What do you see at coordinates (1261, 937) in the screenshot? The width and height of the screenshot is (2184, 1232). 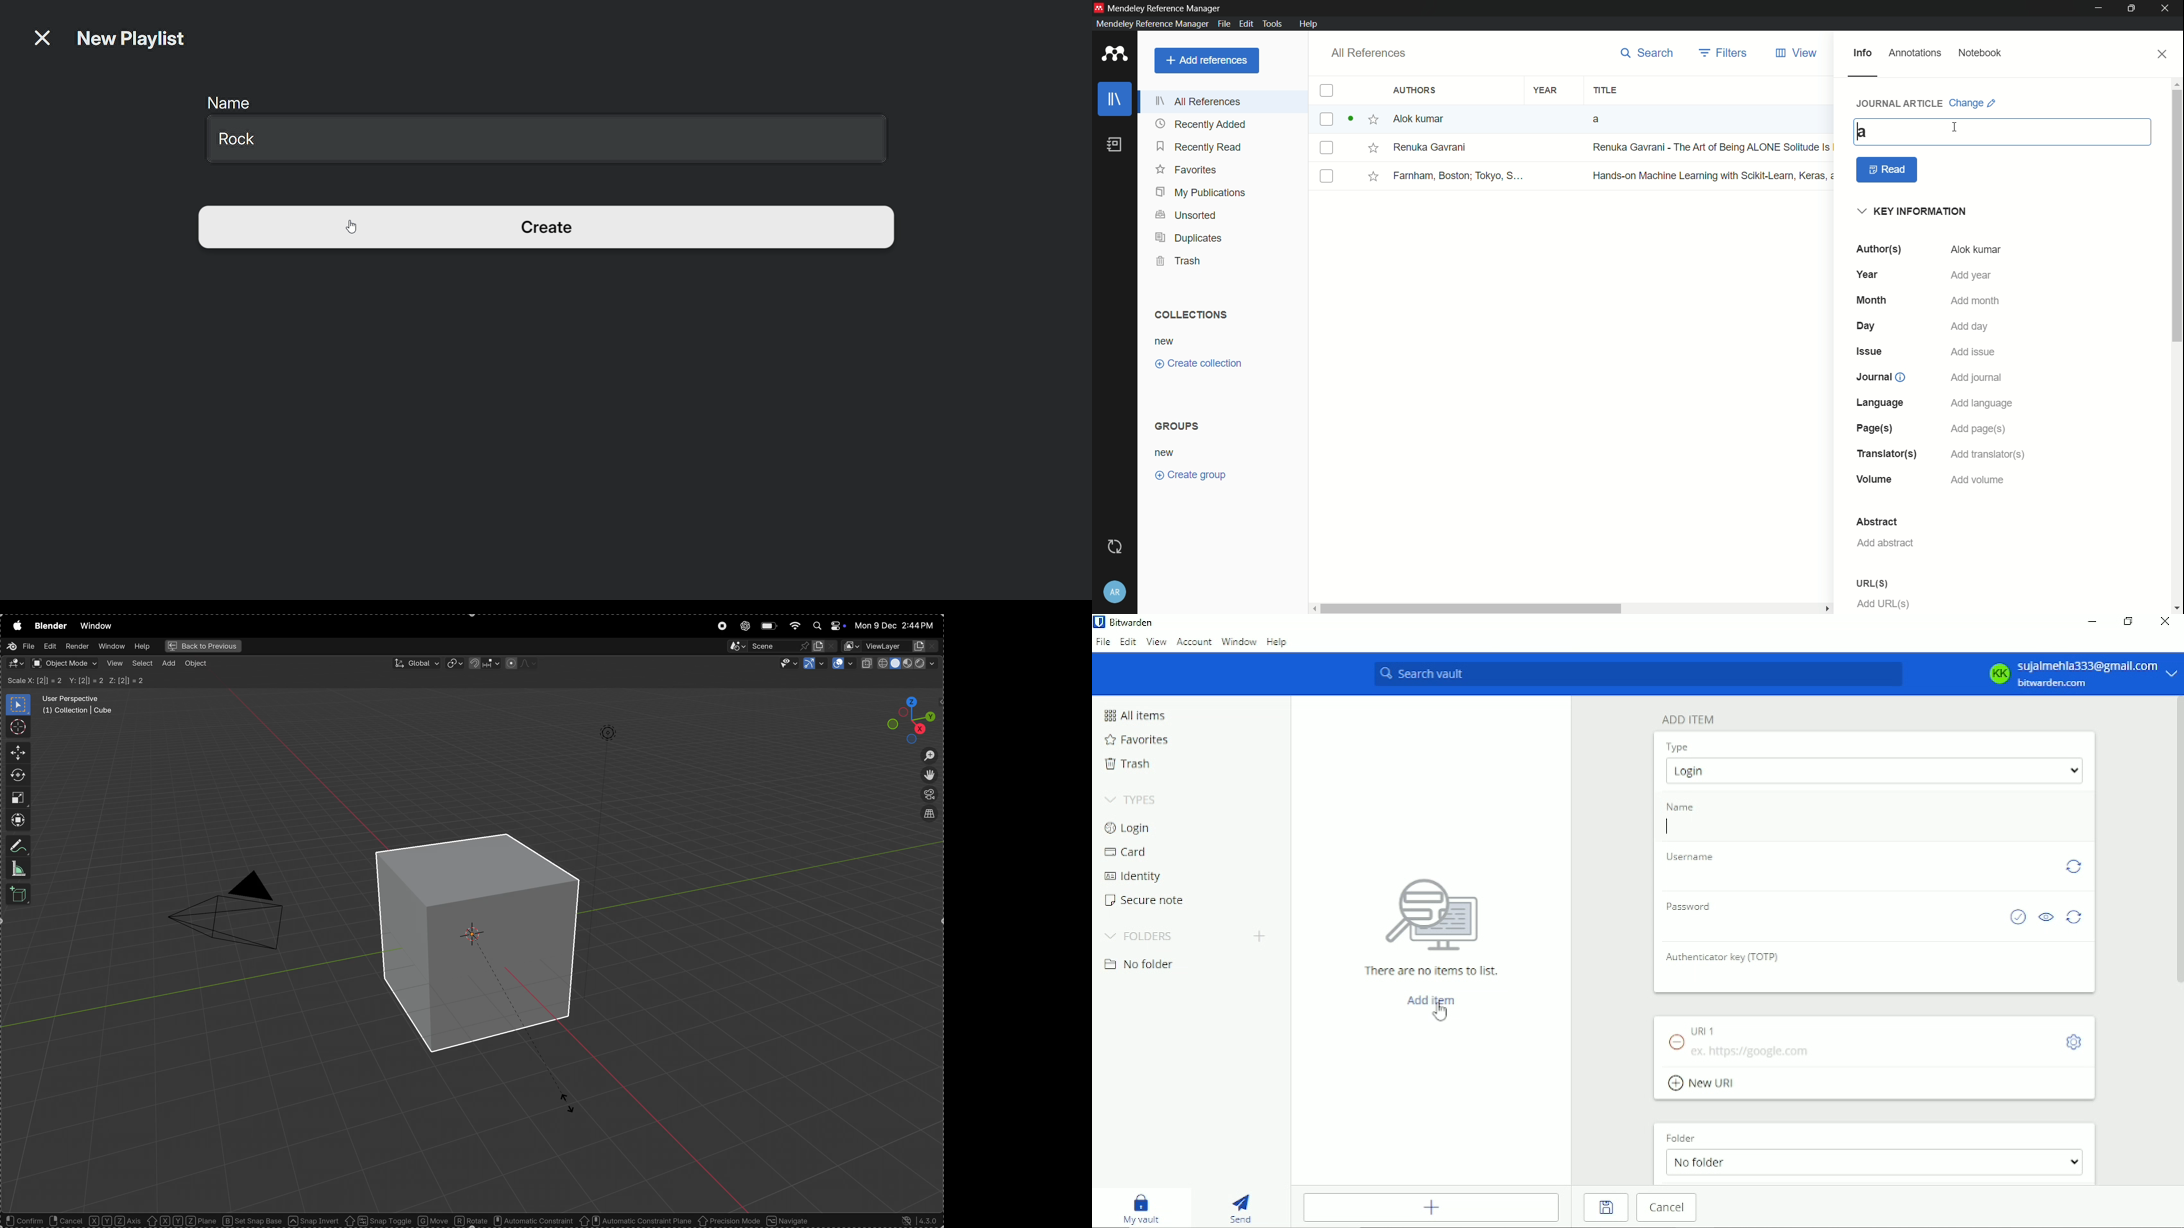 I see `Create folder` at bounding box center [1261, 937].